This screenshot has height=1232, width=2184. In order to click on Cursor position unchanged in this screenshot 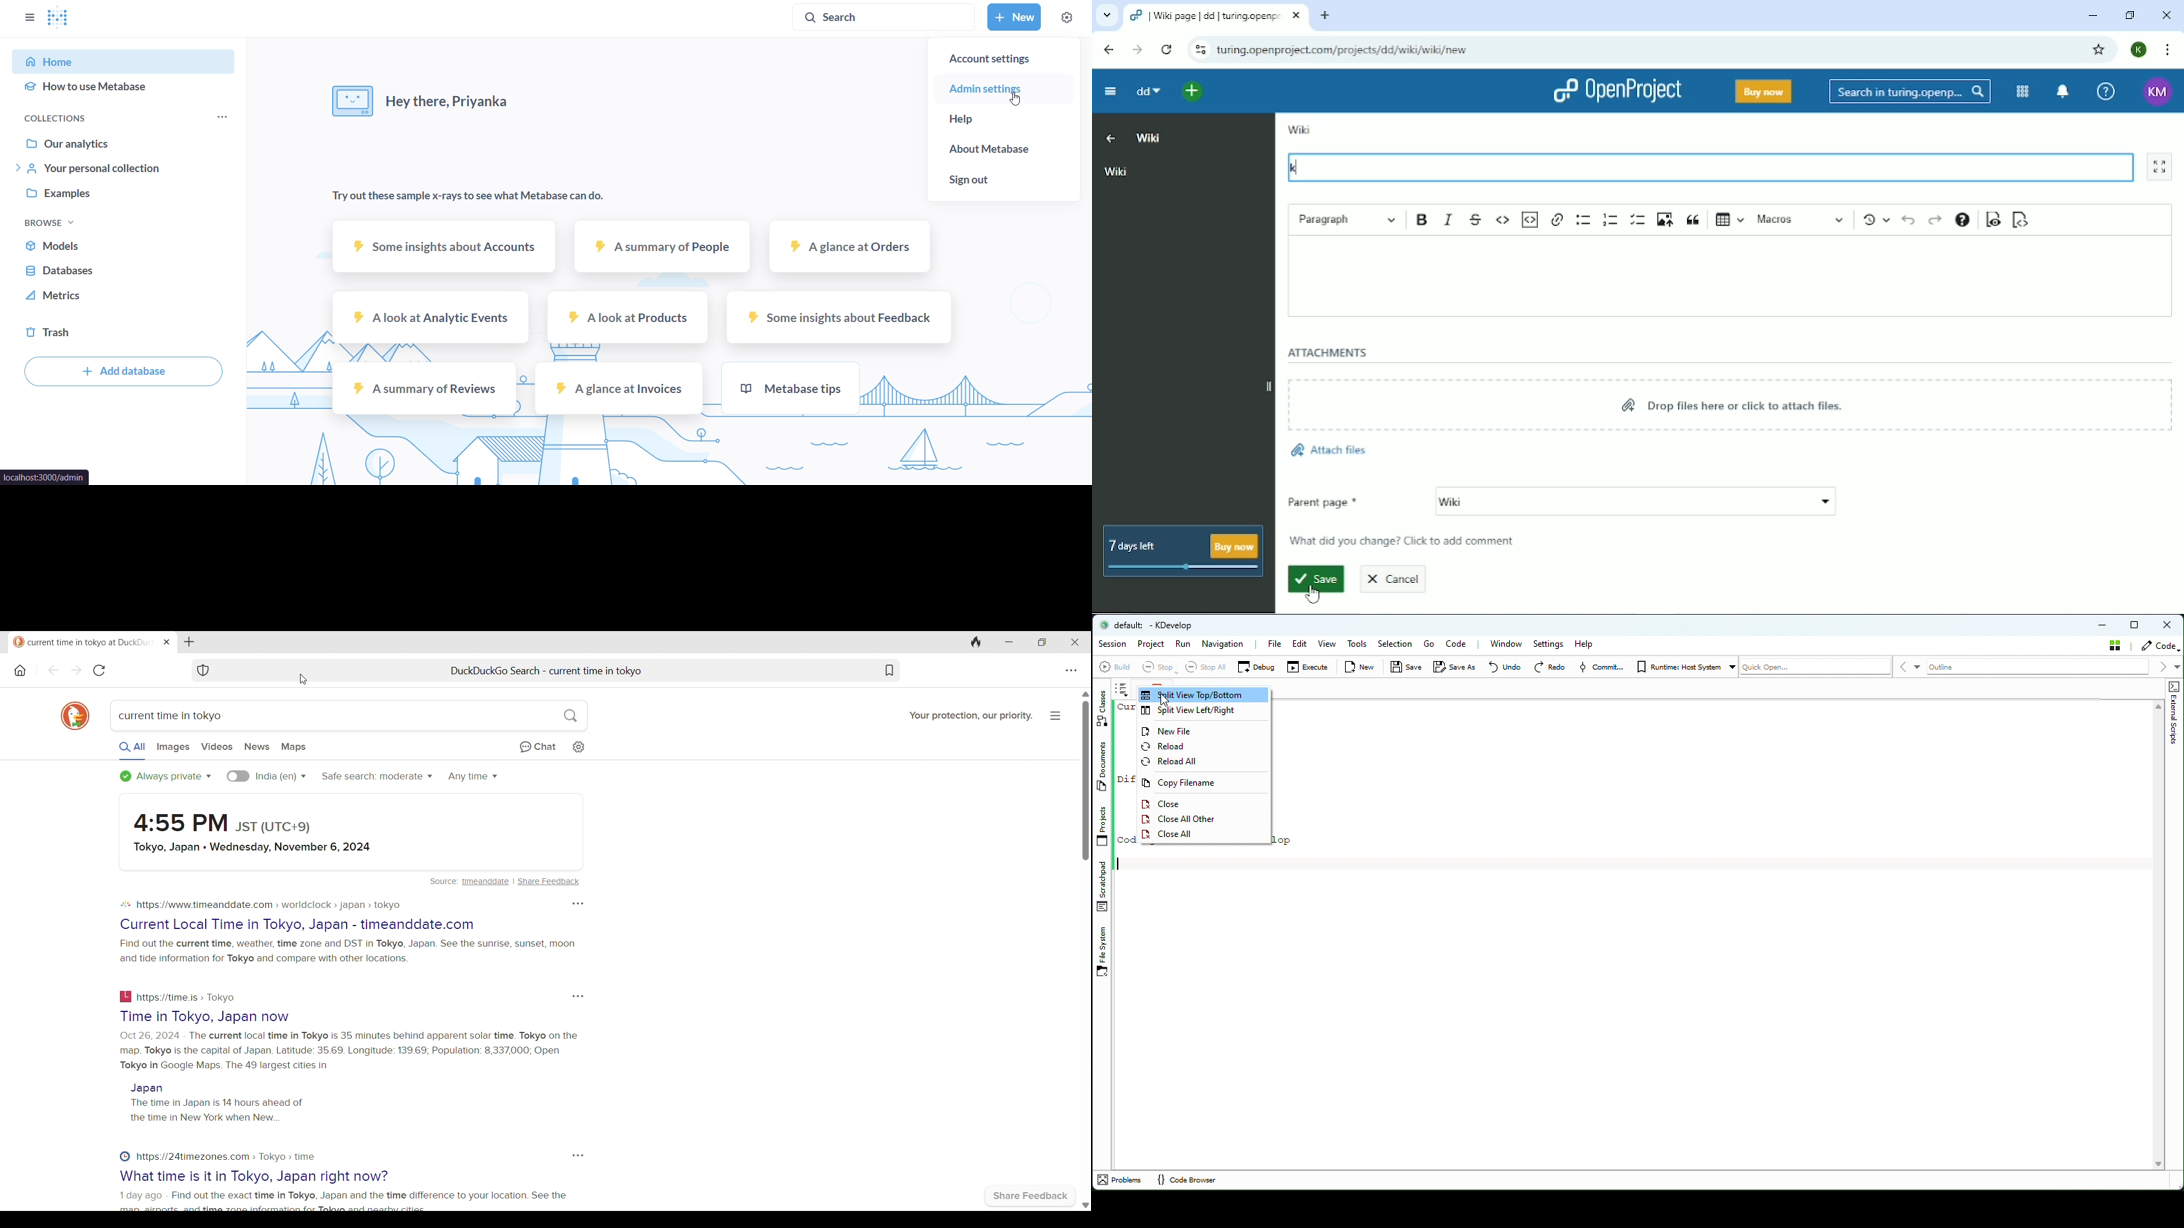, I will do `click(303, 679)`.